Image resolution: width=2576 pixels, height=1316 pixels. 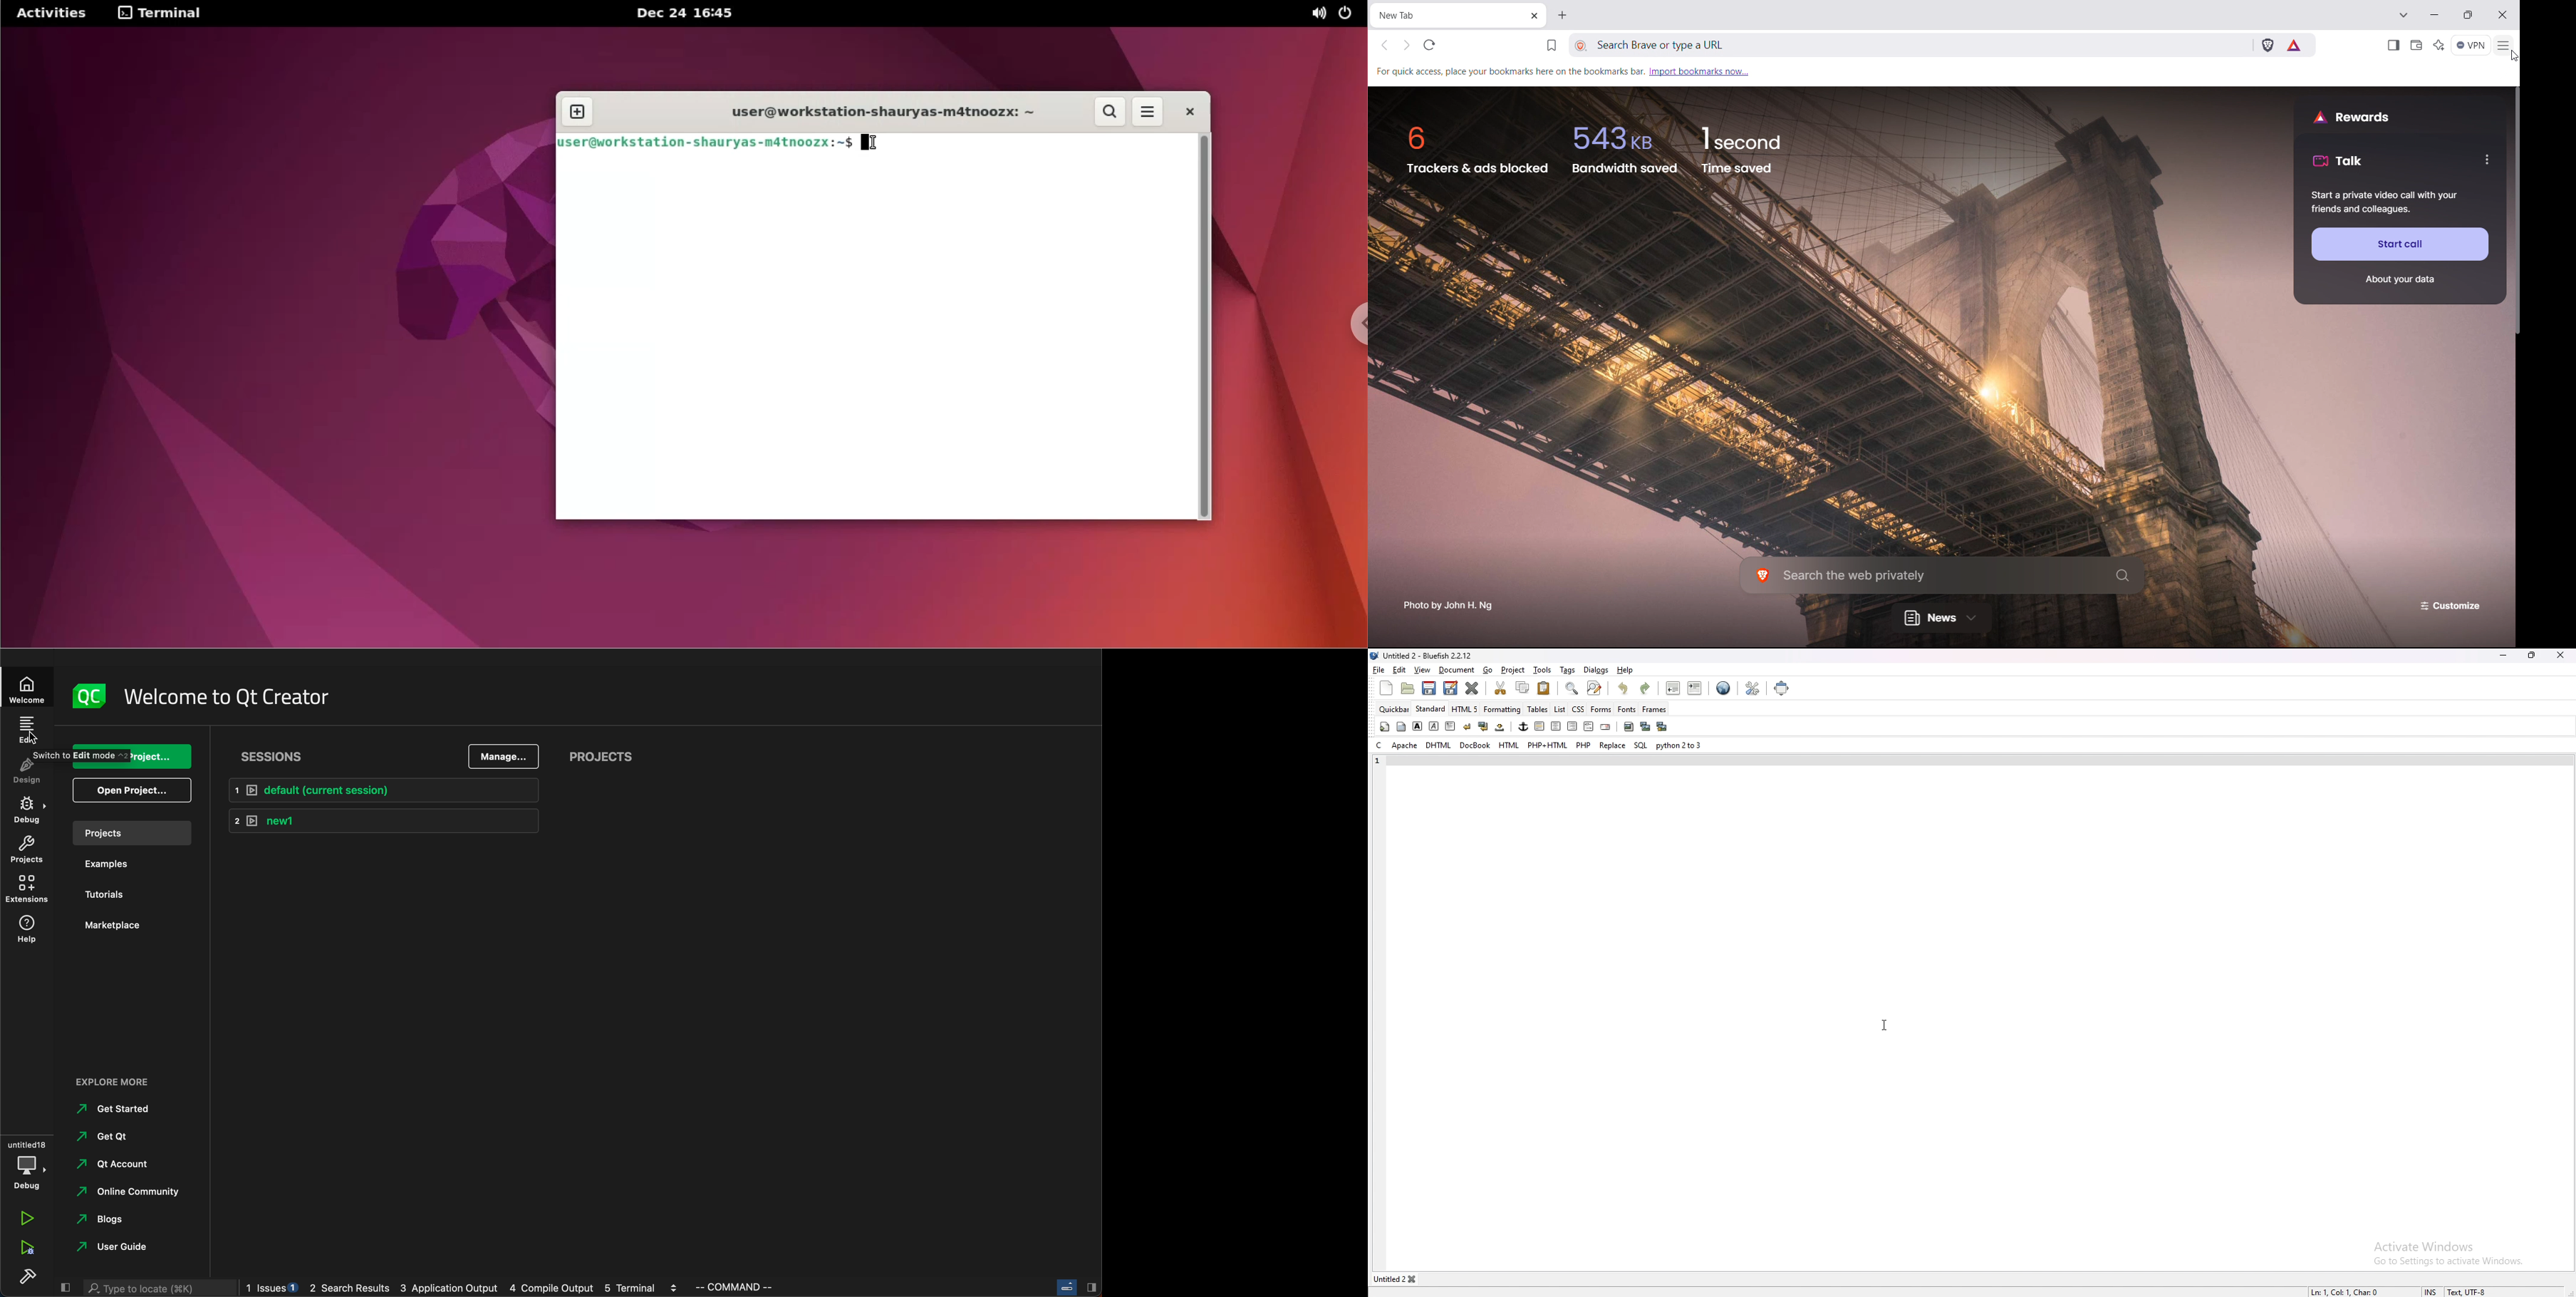 What do you see at coordinates (1423, 655) in the screenshot?
I see `file name` at bounding box center [1423, 655].